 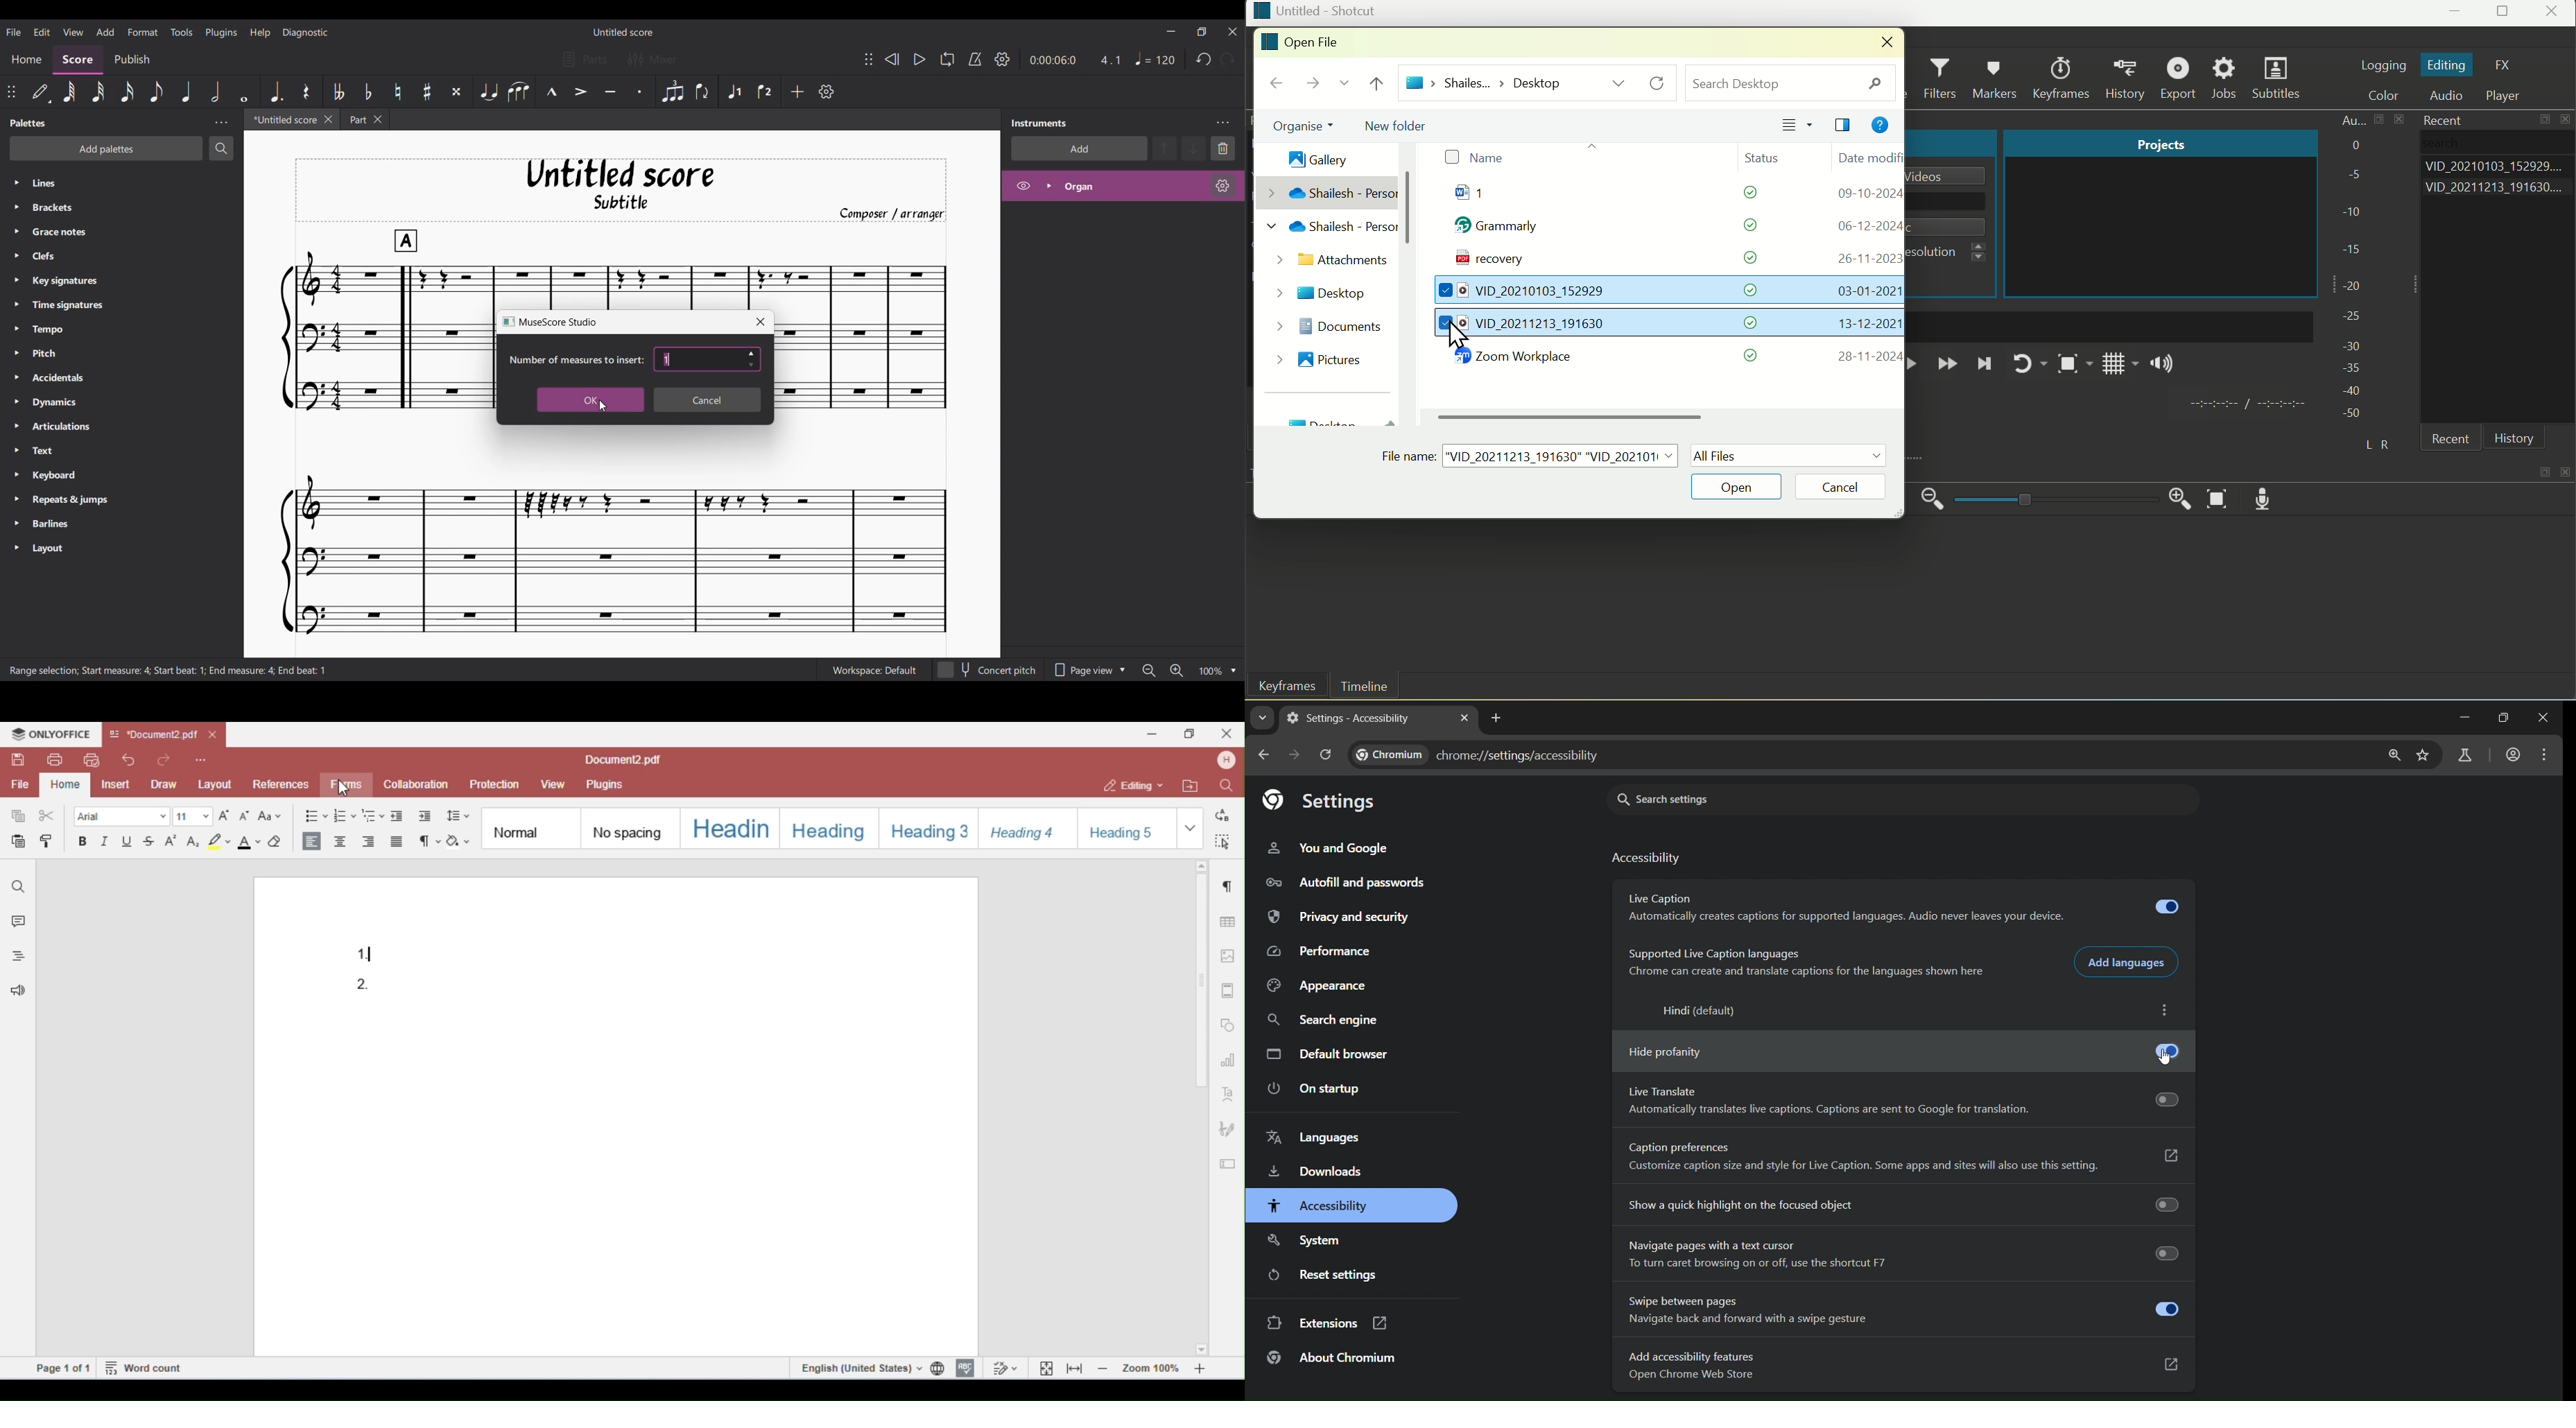 What do you see at coordinates (1233, 32) in the screenshot?
I see `Close interface` at bounding box center [1233, 32].